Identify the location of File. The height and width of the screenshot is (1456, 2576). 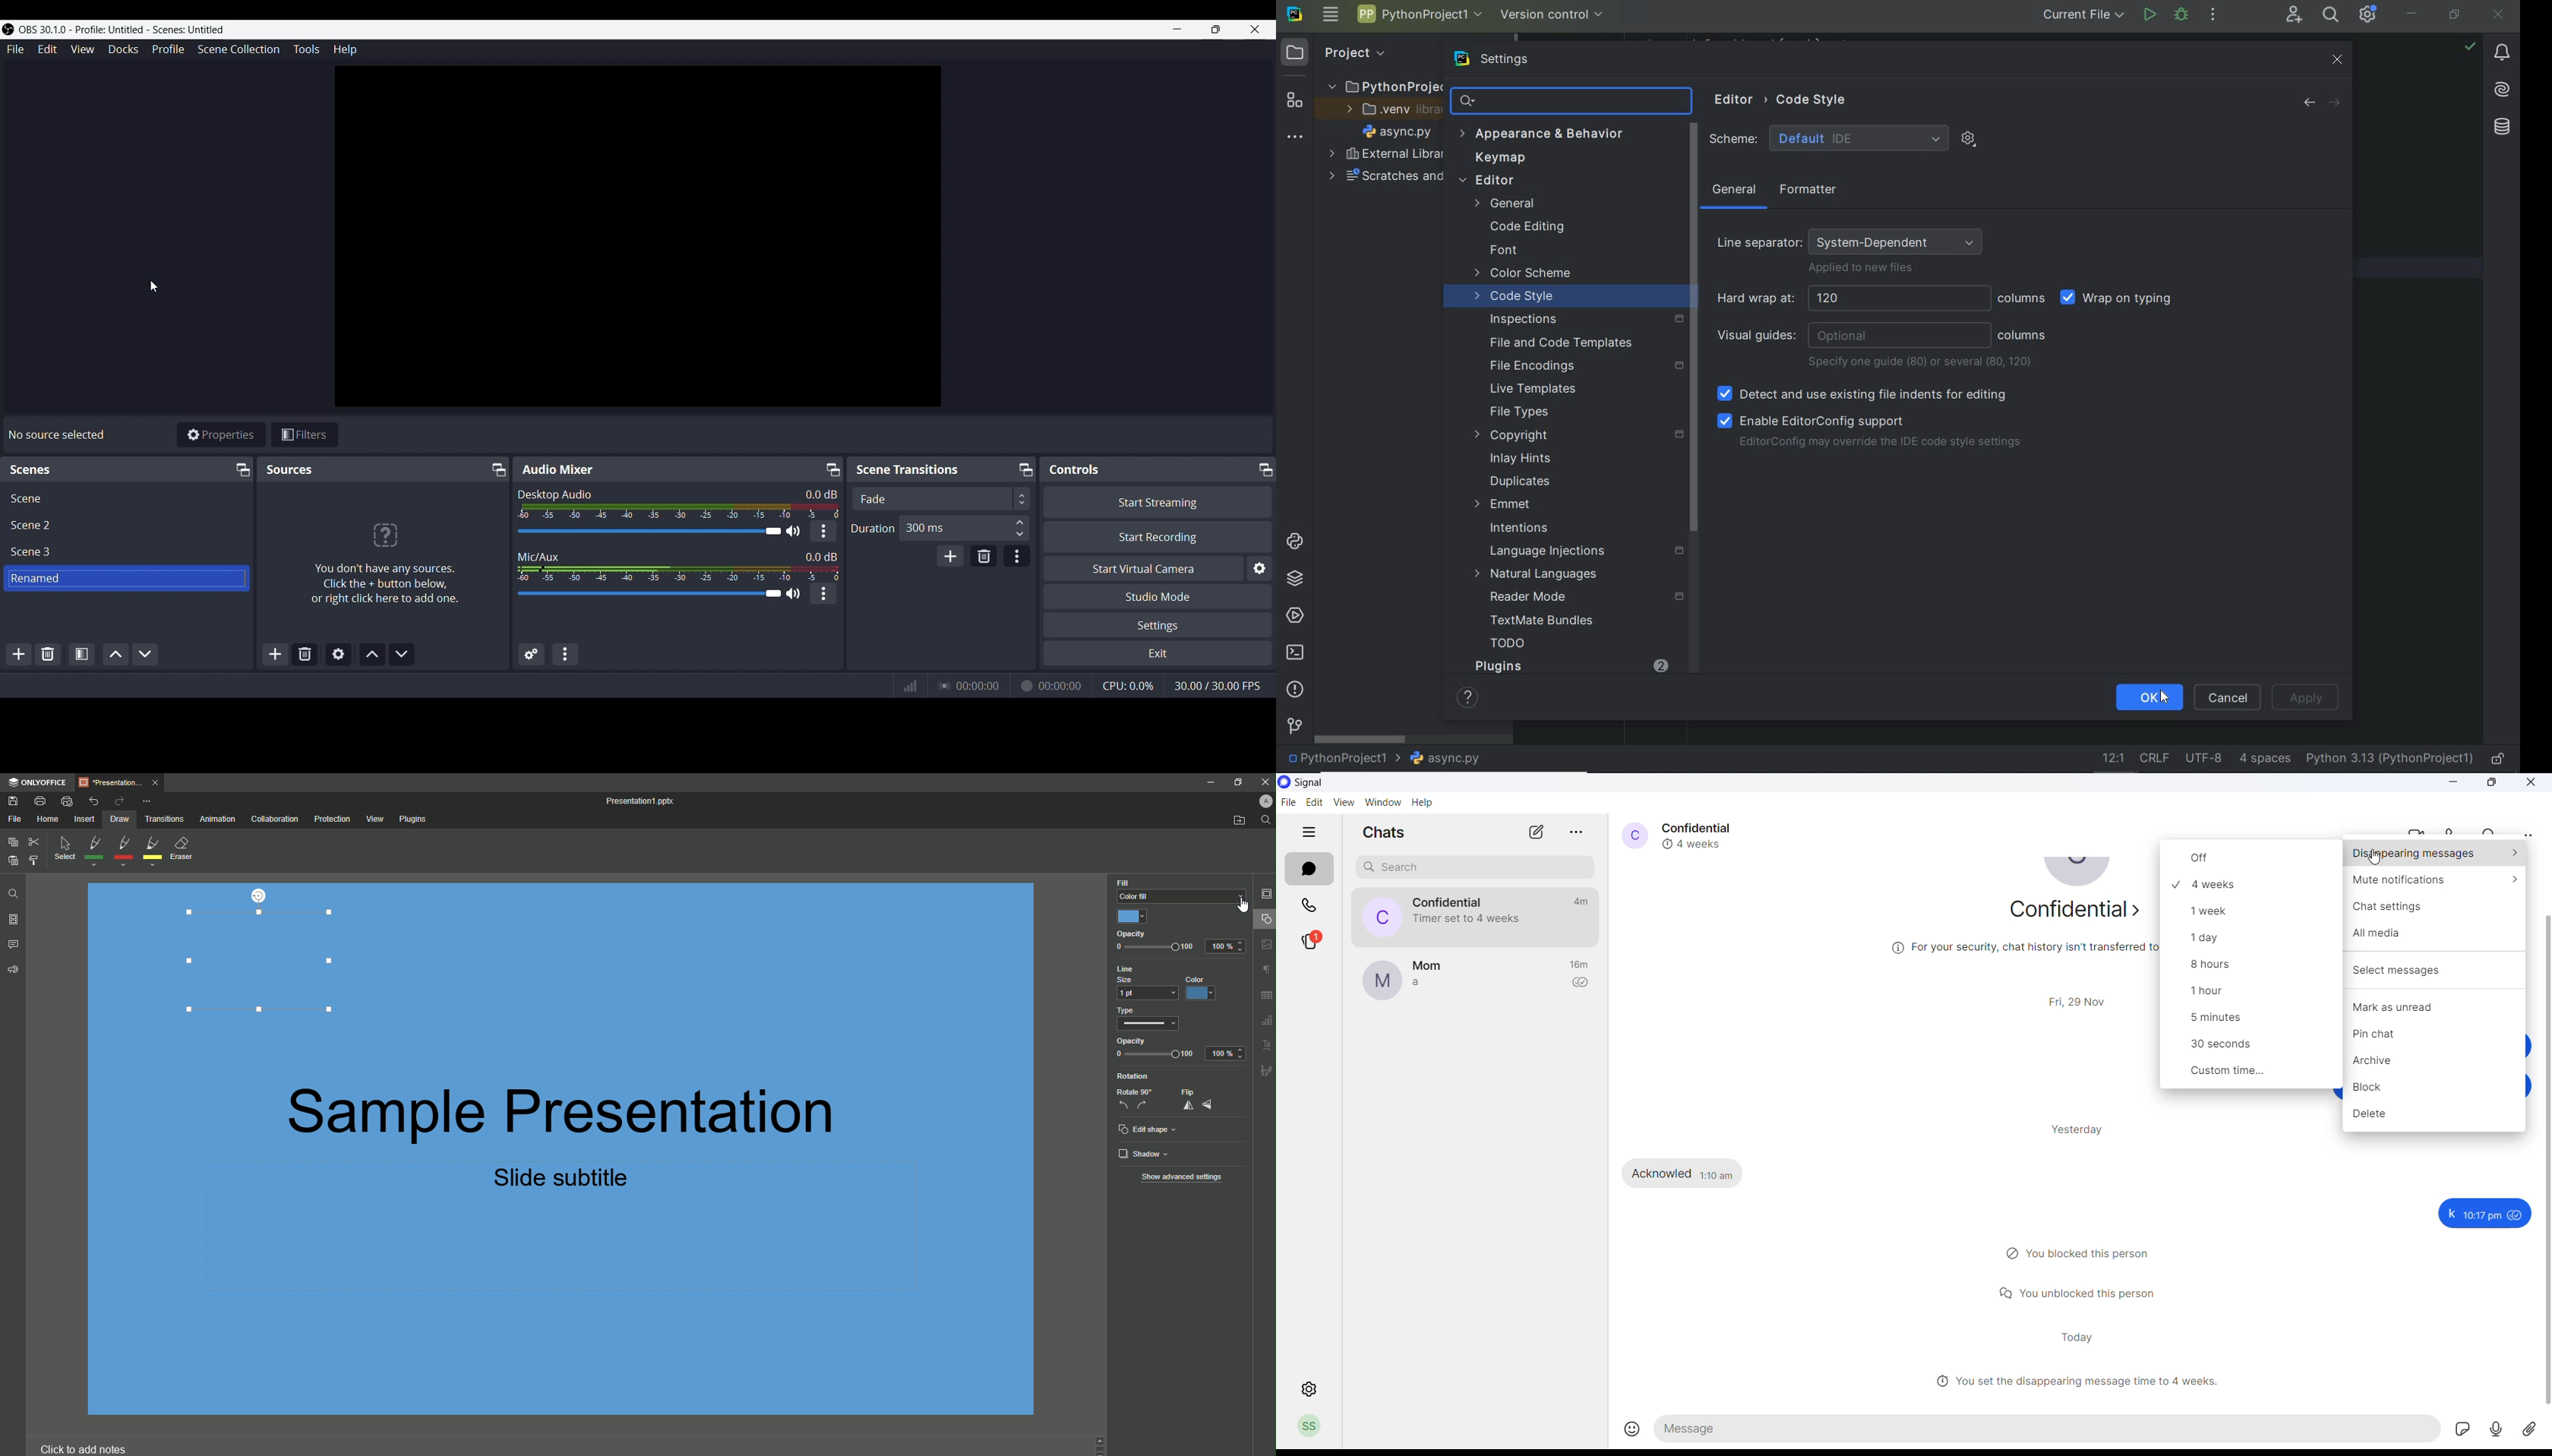
(17, 49).